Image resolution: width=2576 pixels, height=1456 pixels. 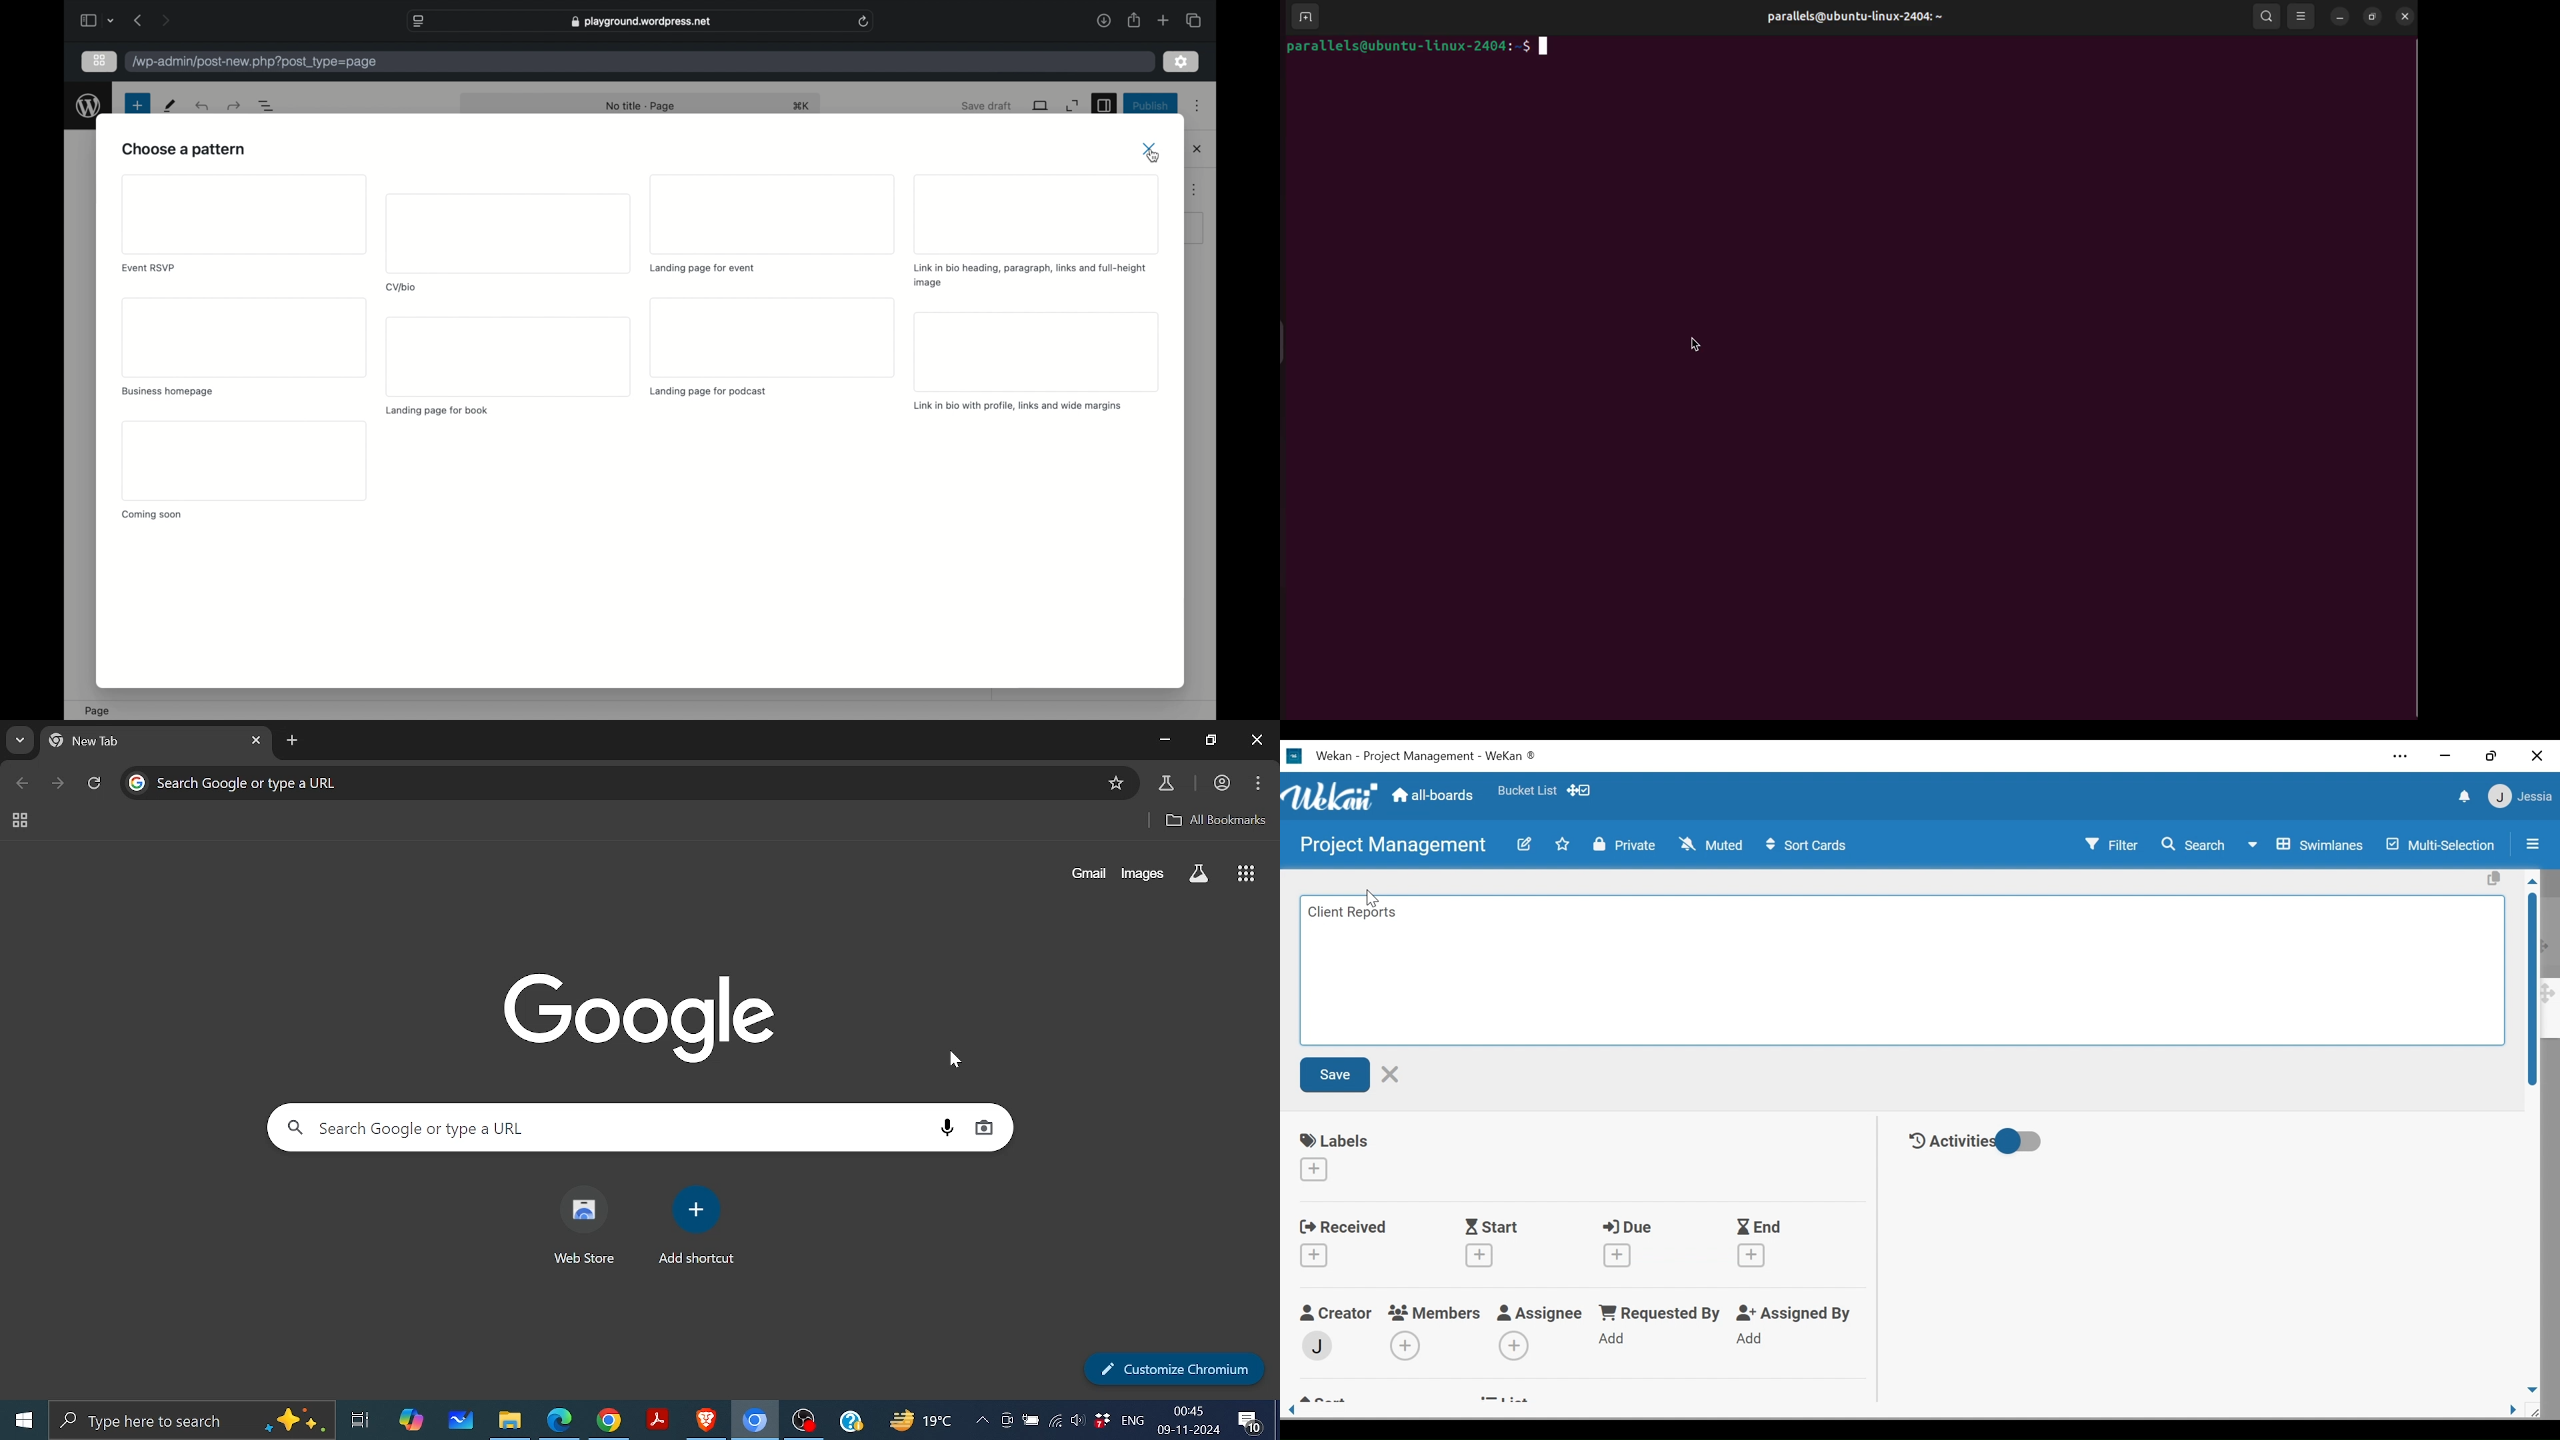 I want to click on Requested by, so click(x=1661, y=1313).